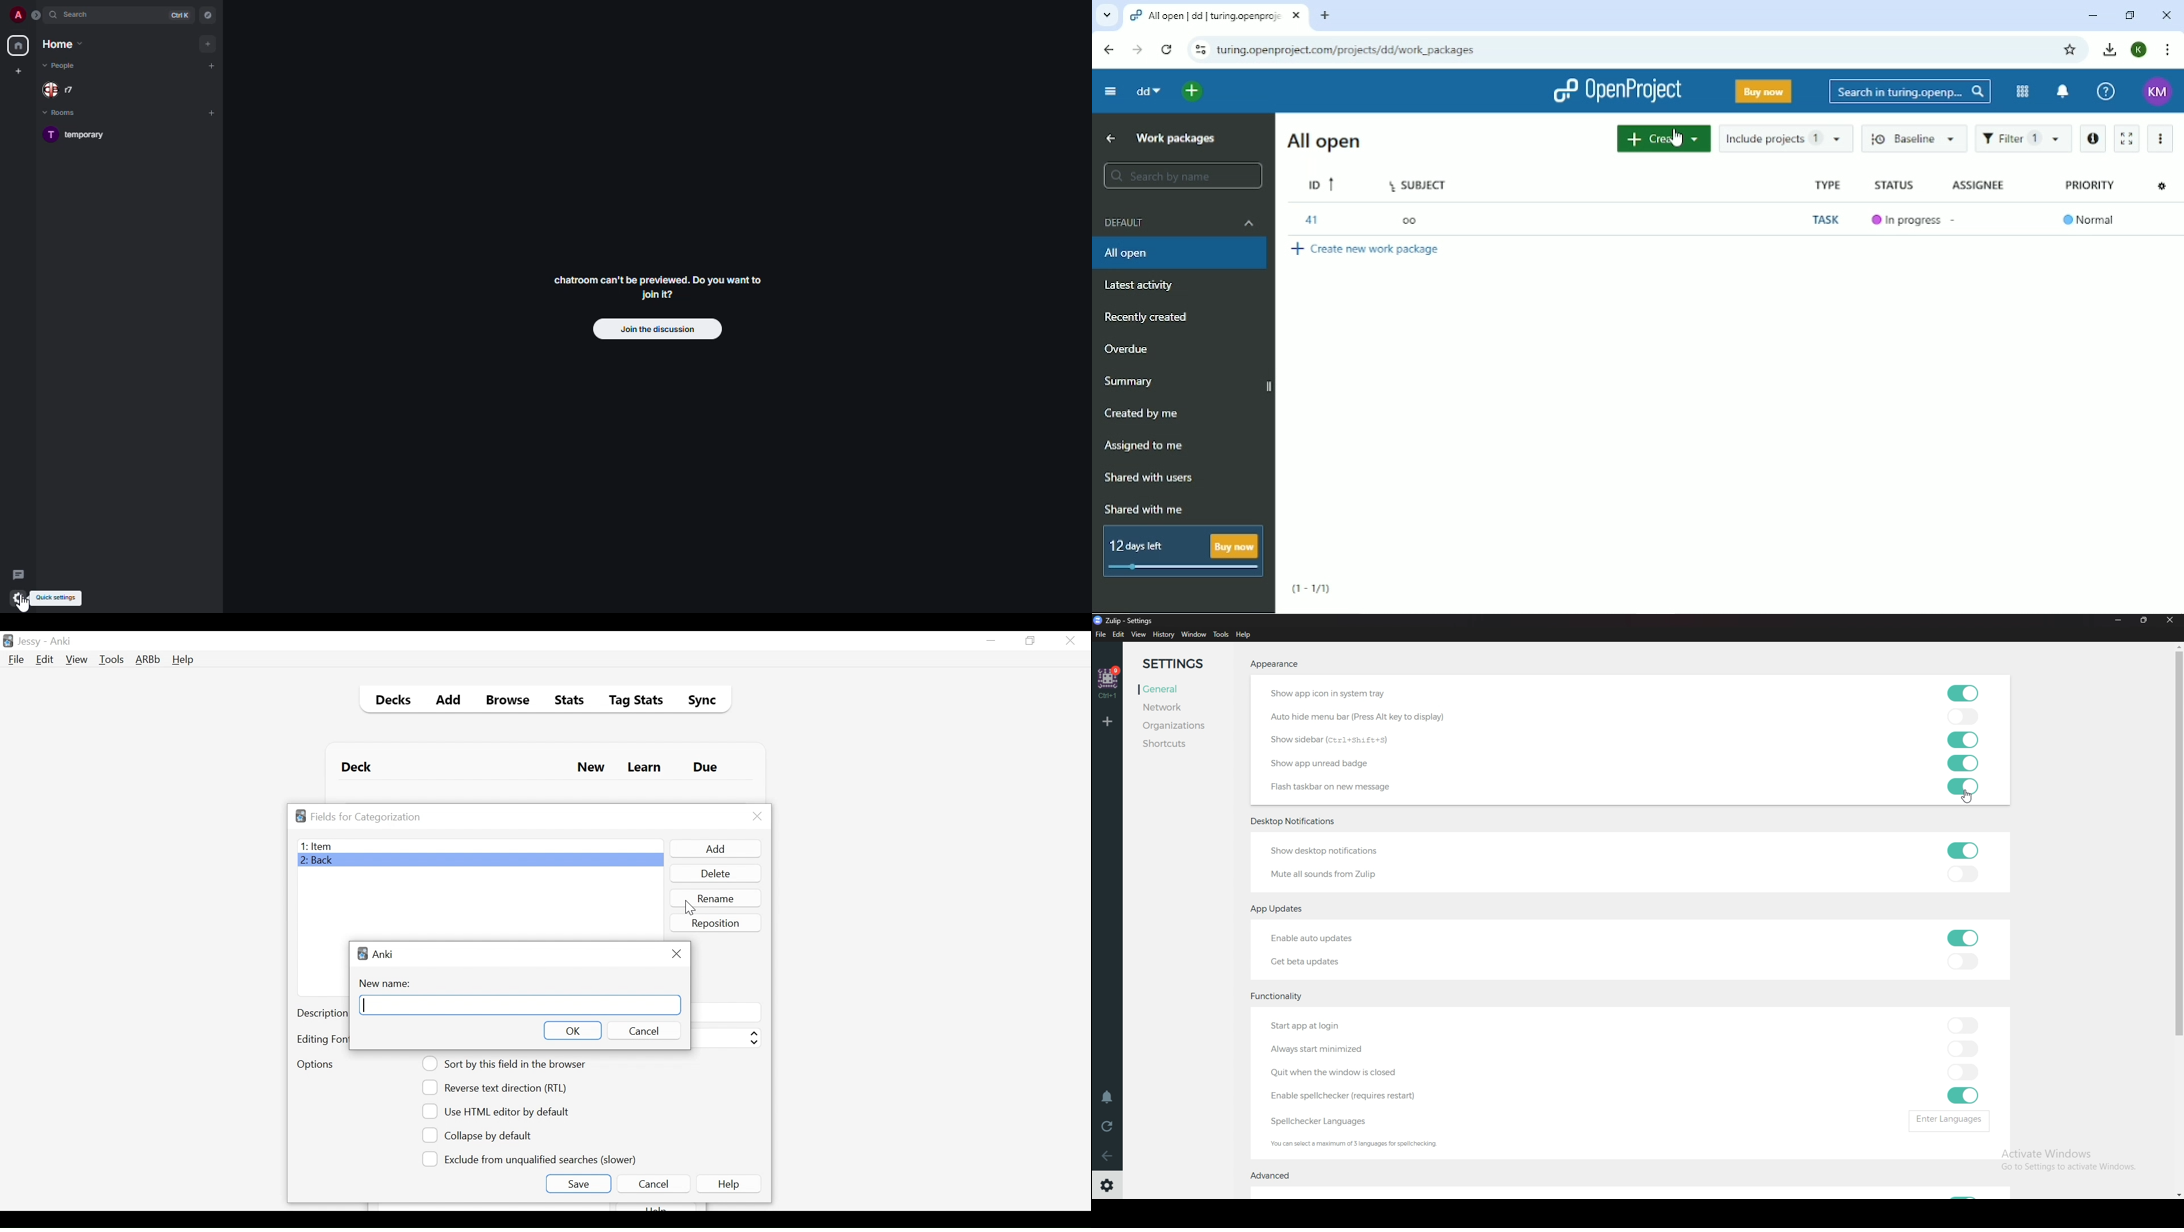 Image resolution: width=2184 pixels, height=1232 pixels. I want to click on Default, so click(1180, 222).